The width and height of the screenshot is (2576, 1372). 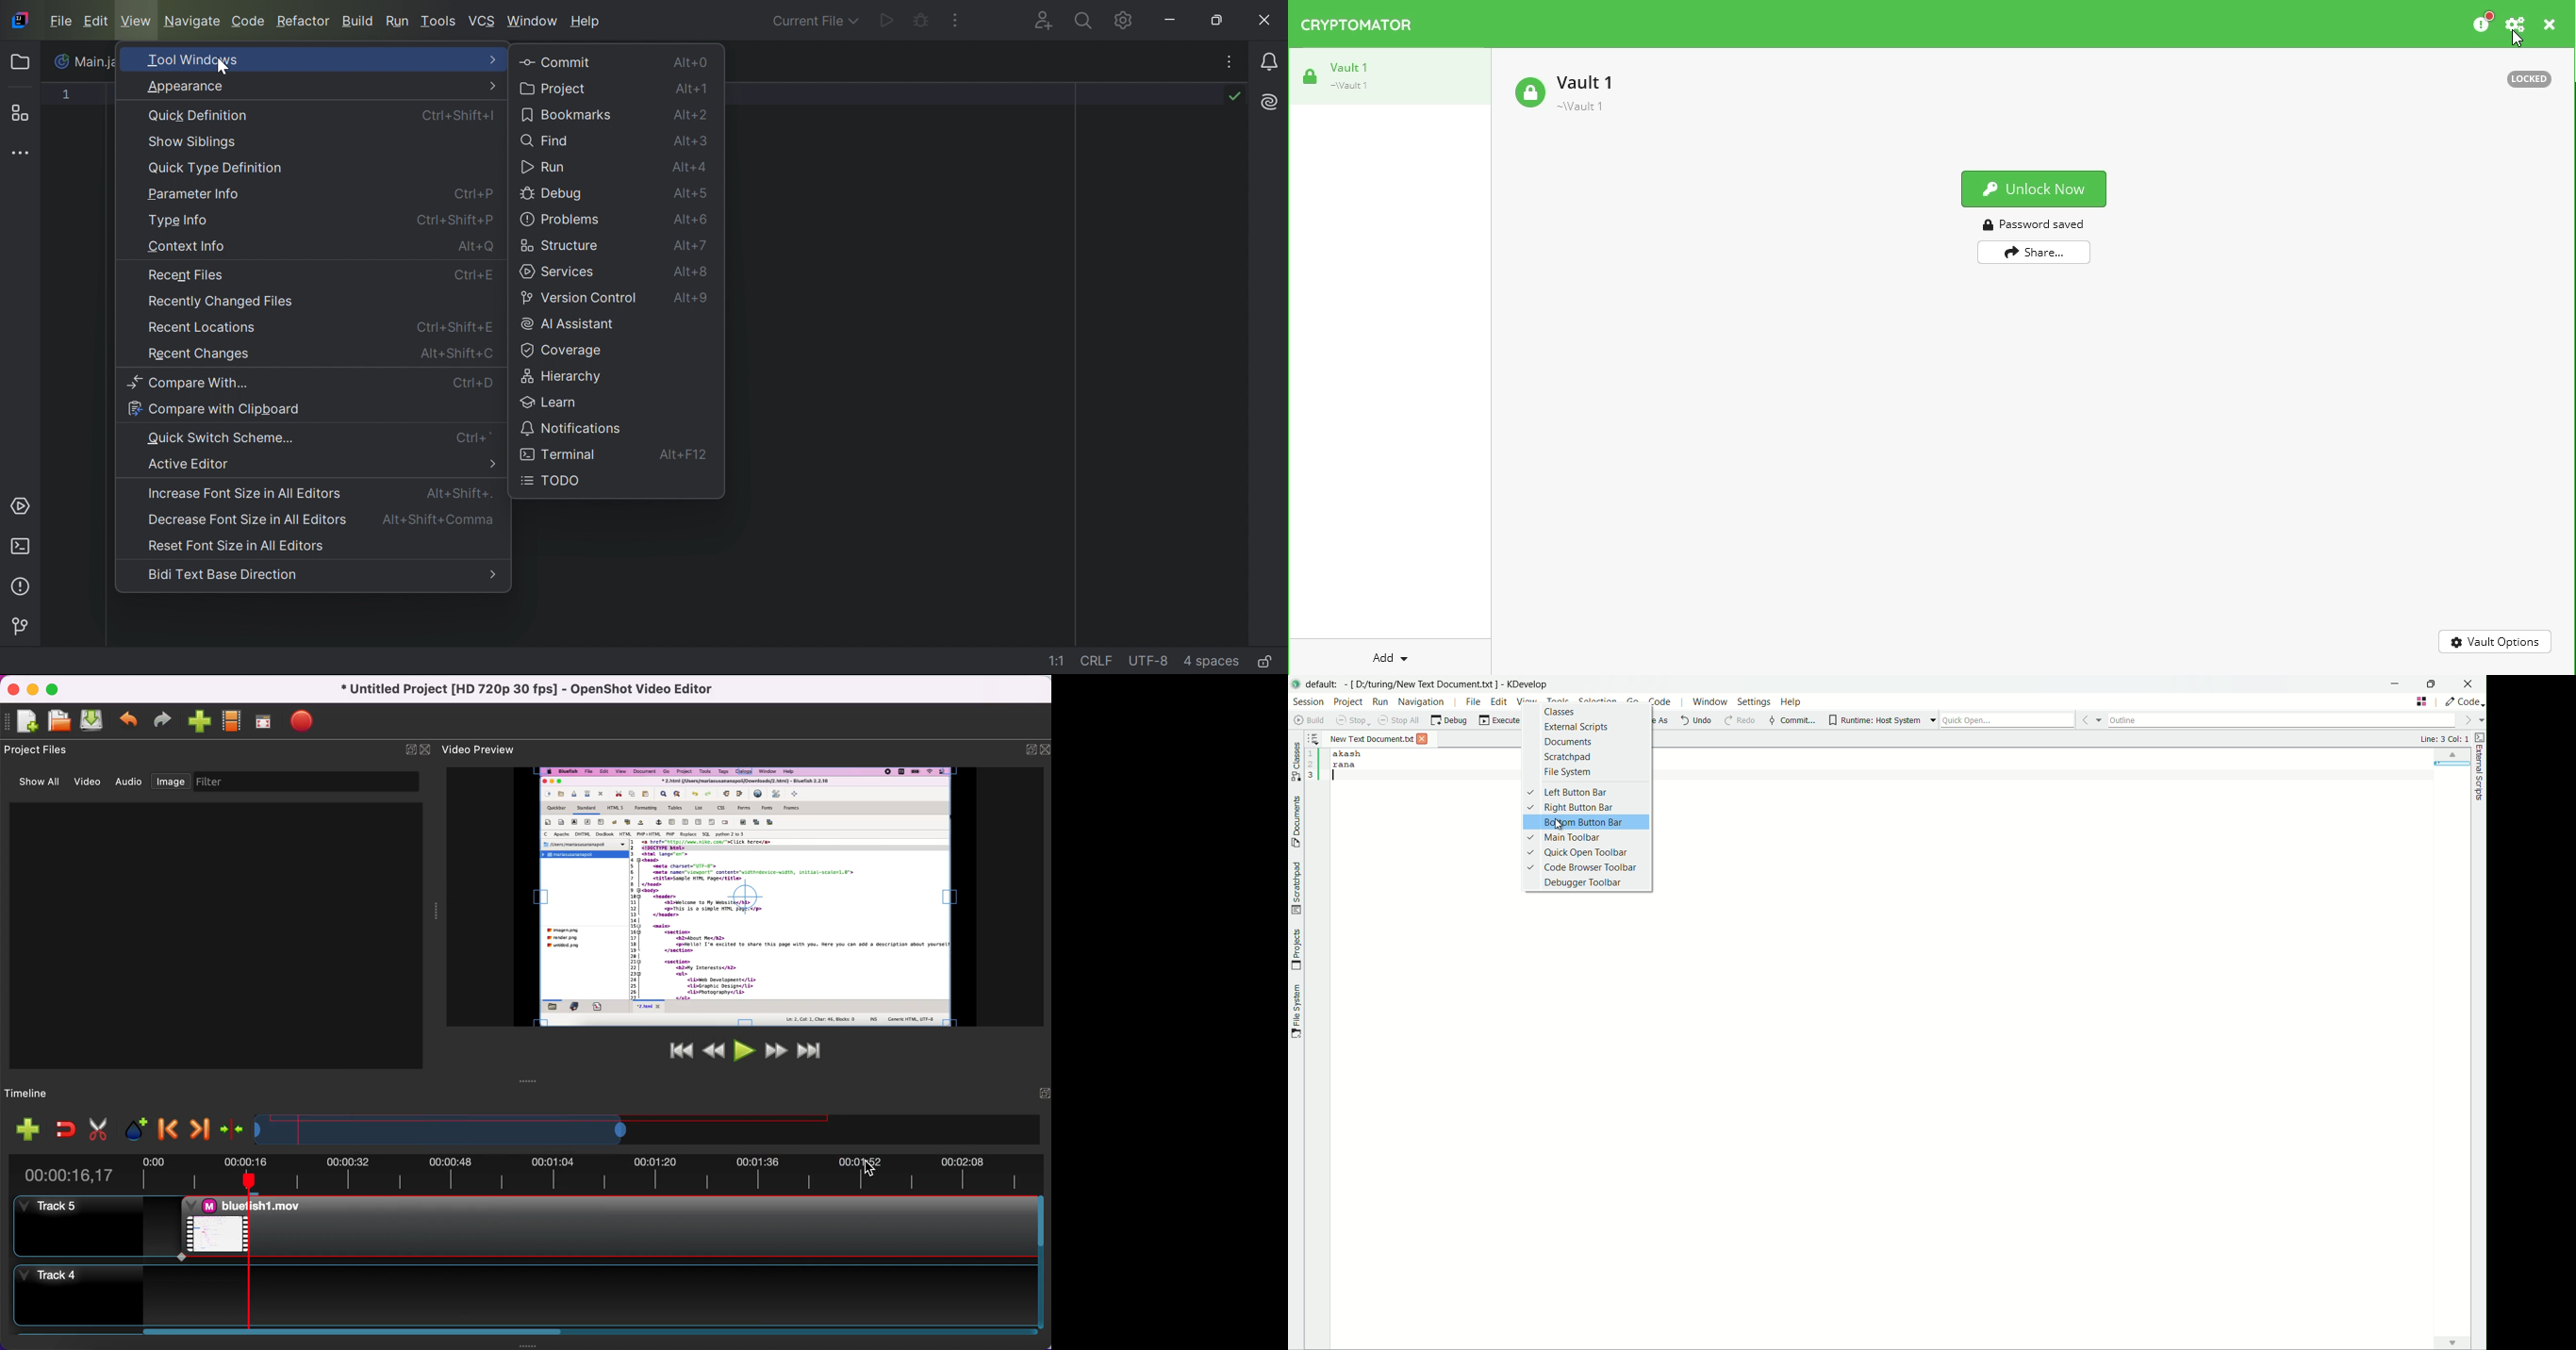 I want to click on full screen, so click(x=268, y=722).